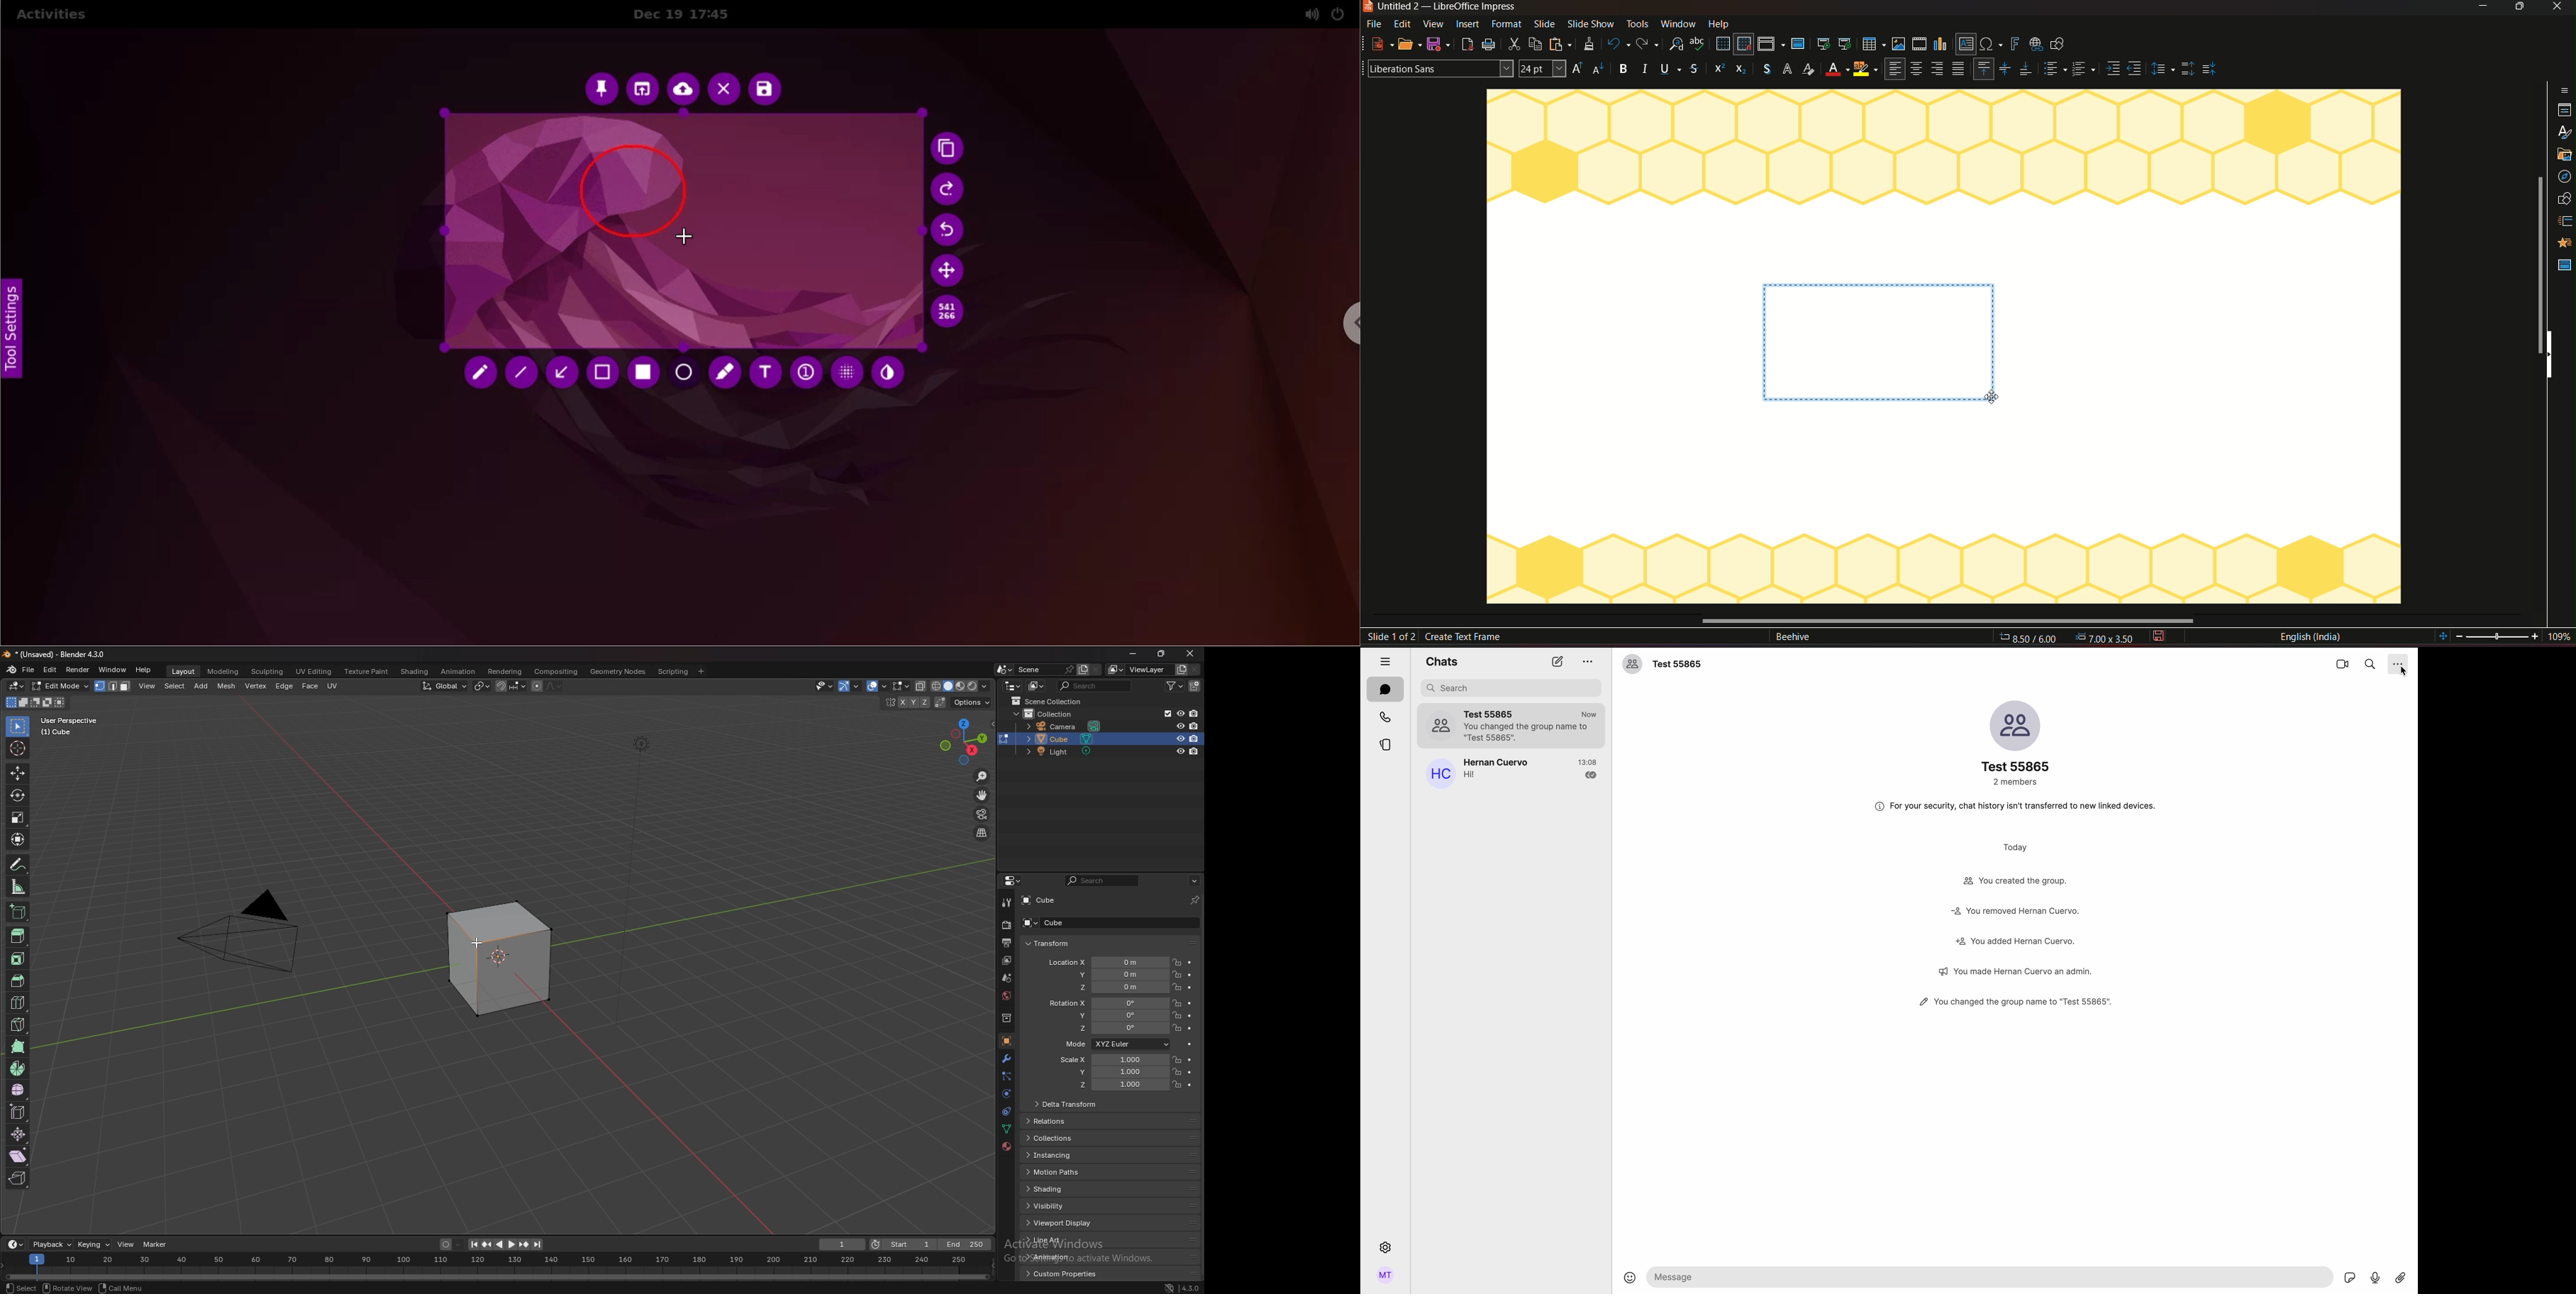 The image size is (2576, 1316). What do you see at coordinates (1177, 1028) in the screenshot?
I see `lock location` at bounding box center [1177, 1028].